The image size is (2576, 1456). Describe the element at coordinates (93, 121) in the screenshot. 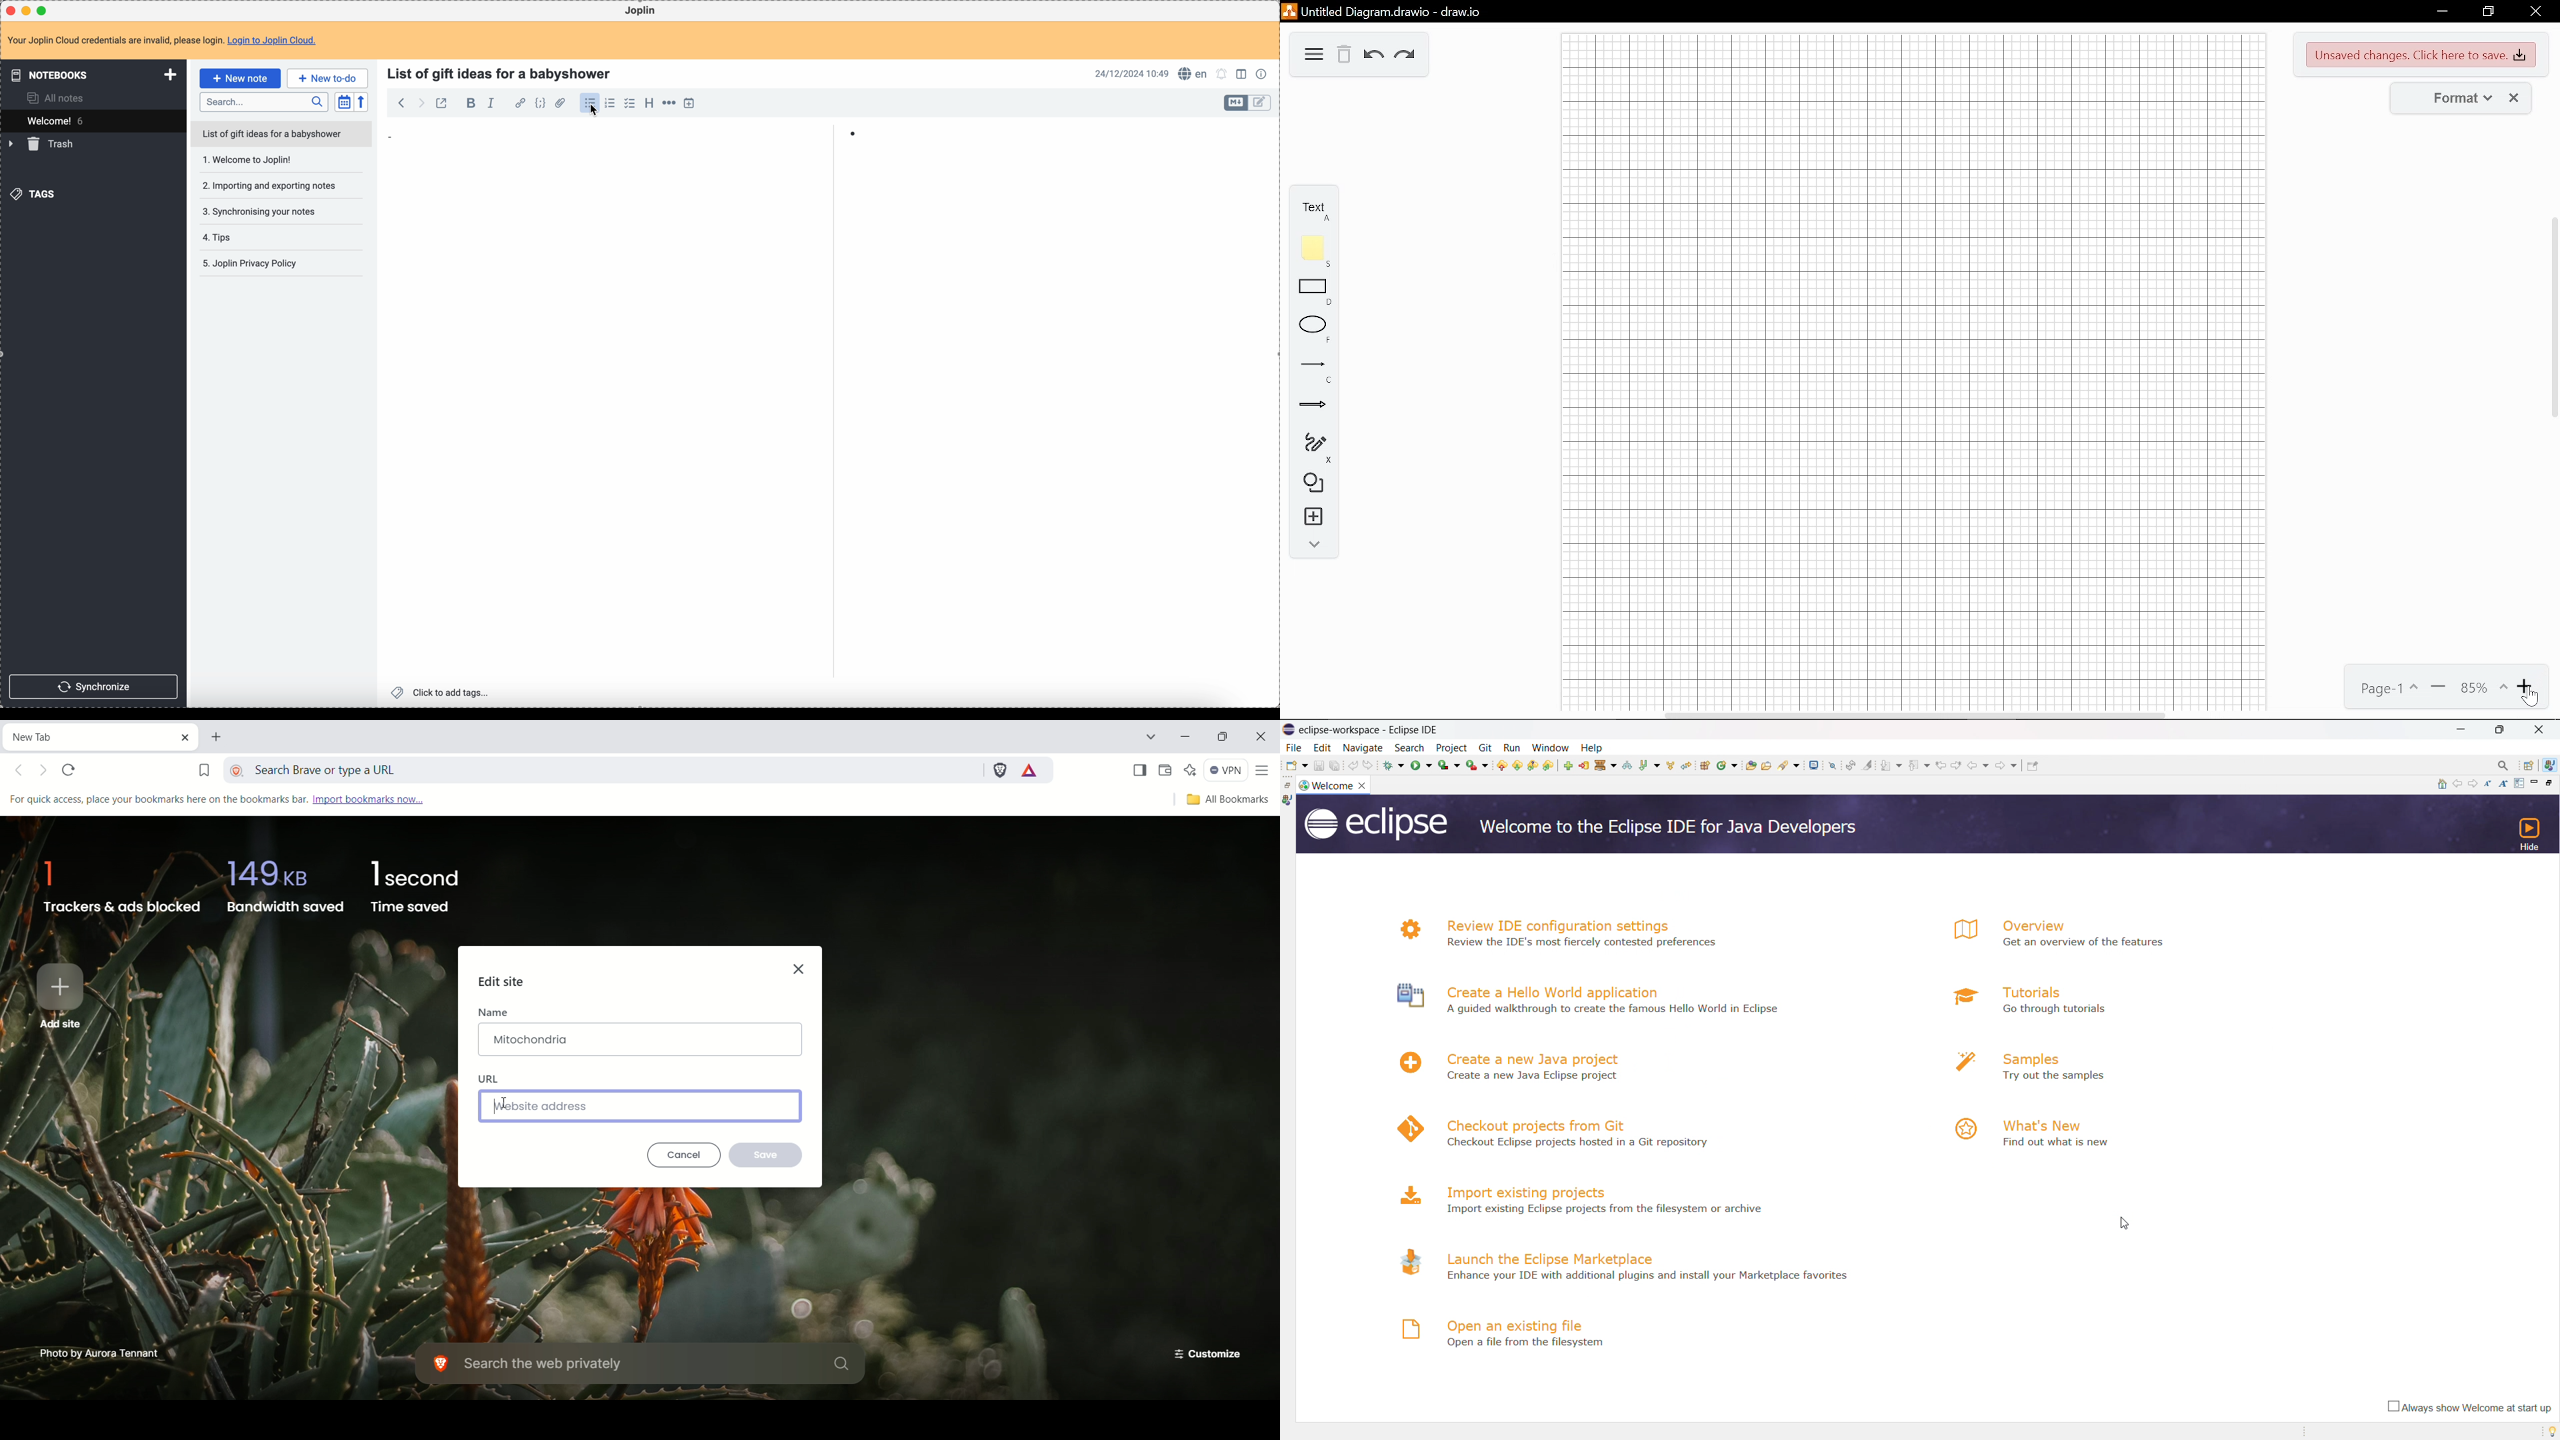

I see `welcome` at that location.